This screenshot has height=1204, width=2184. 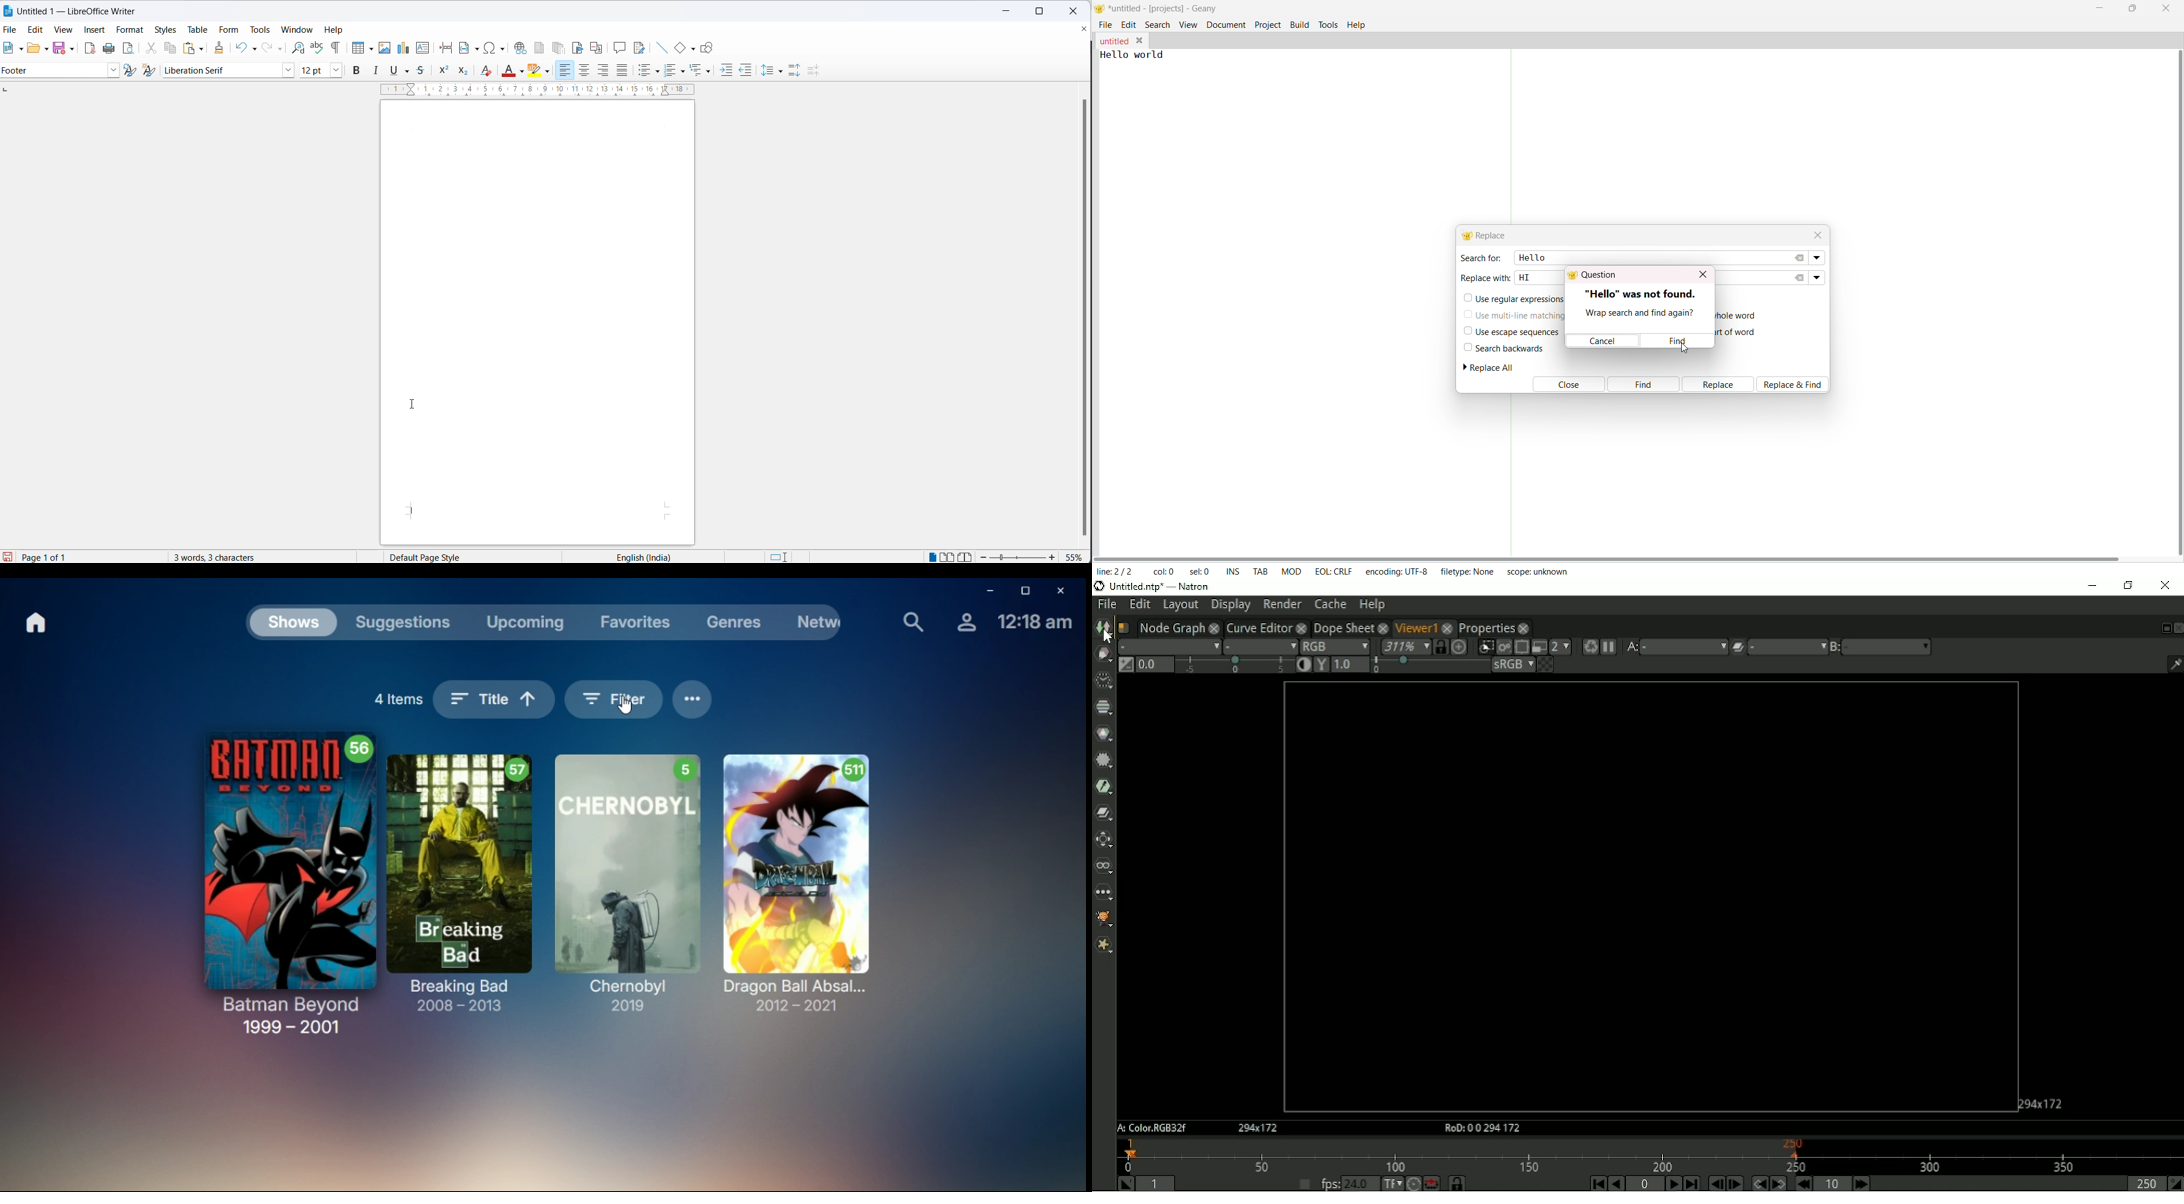 What do you see at coordinates (318, 49) in the screenshot?
I see `spellings` at bounding box center [318, 49].